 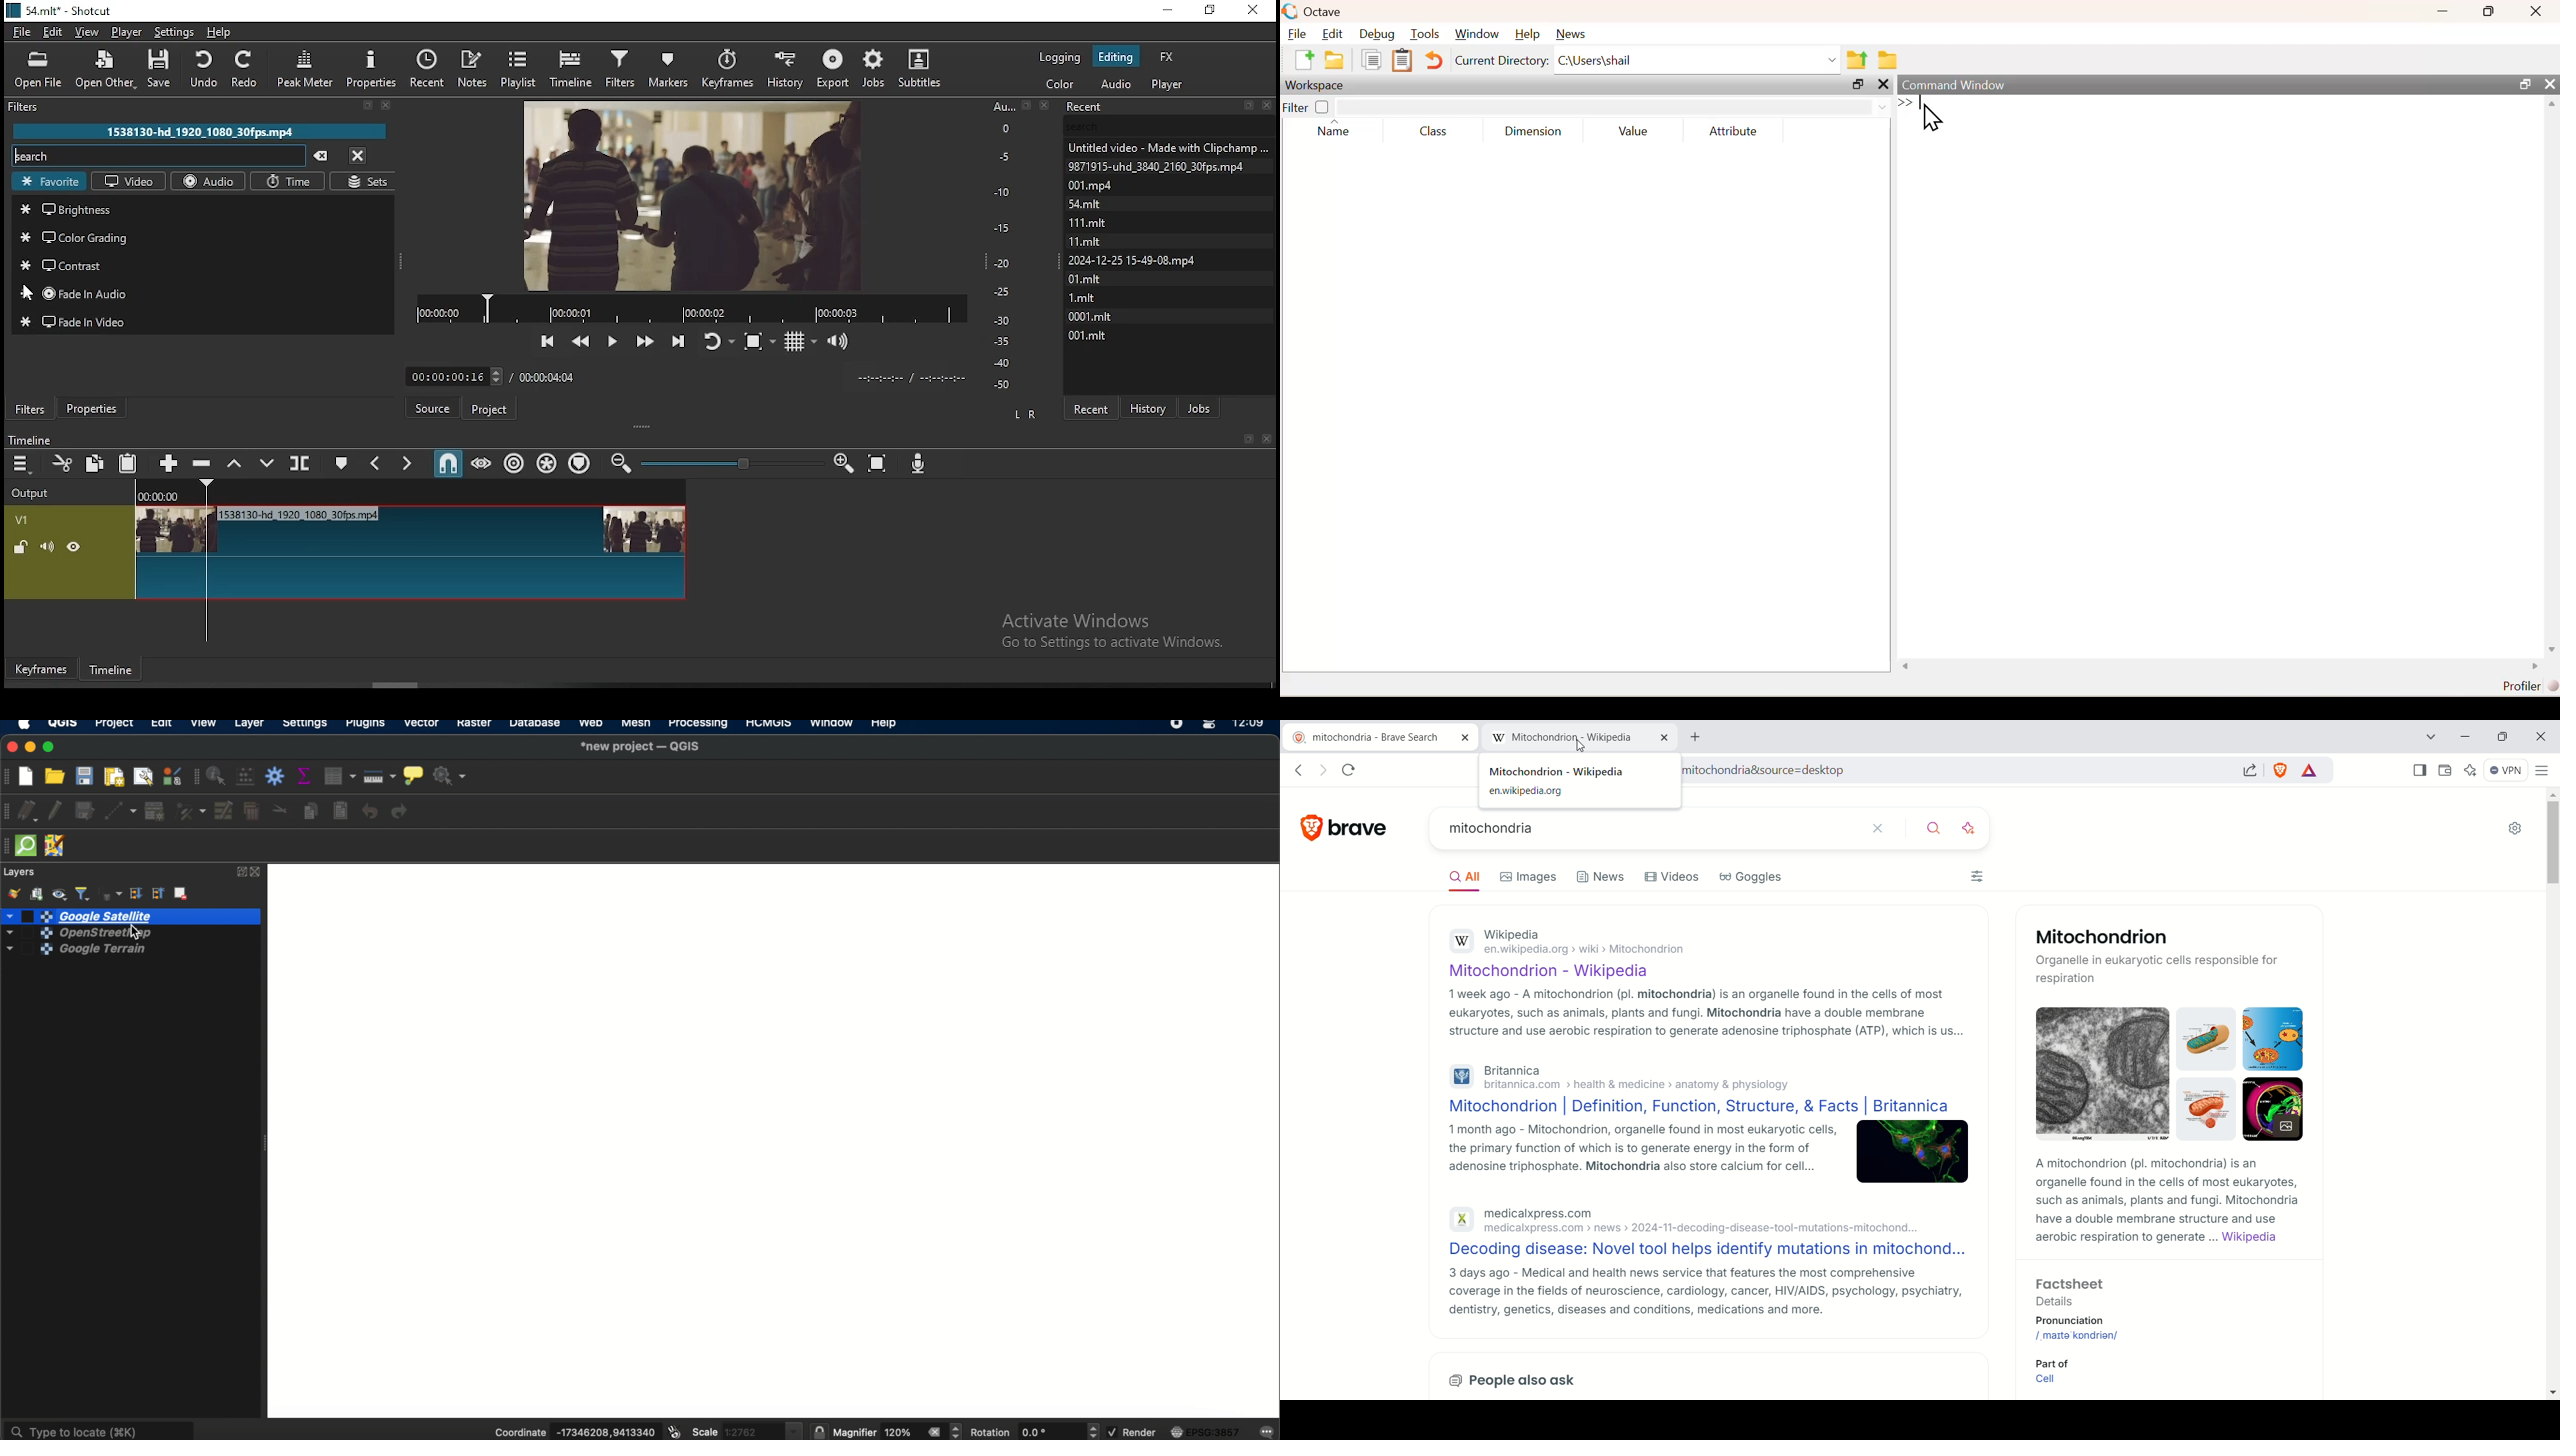 I want to click on Attribute, so click(x=1733, y=127).